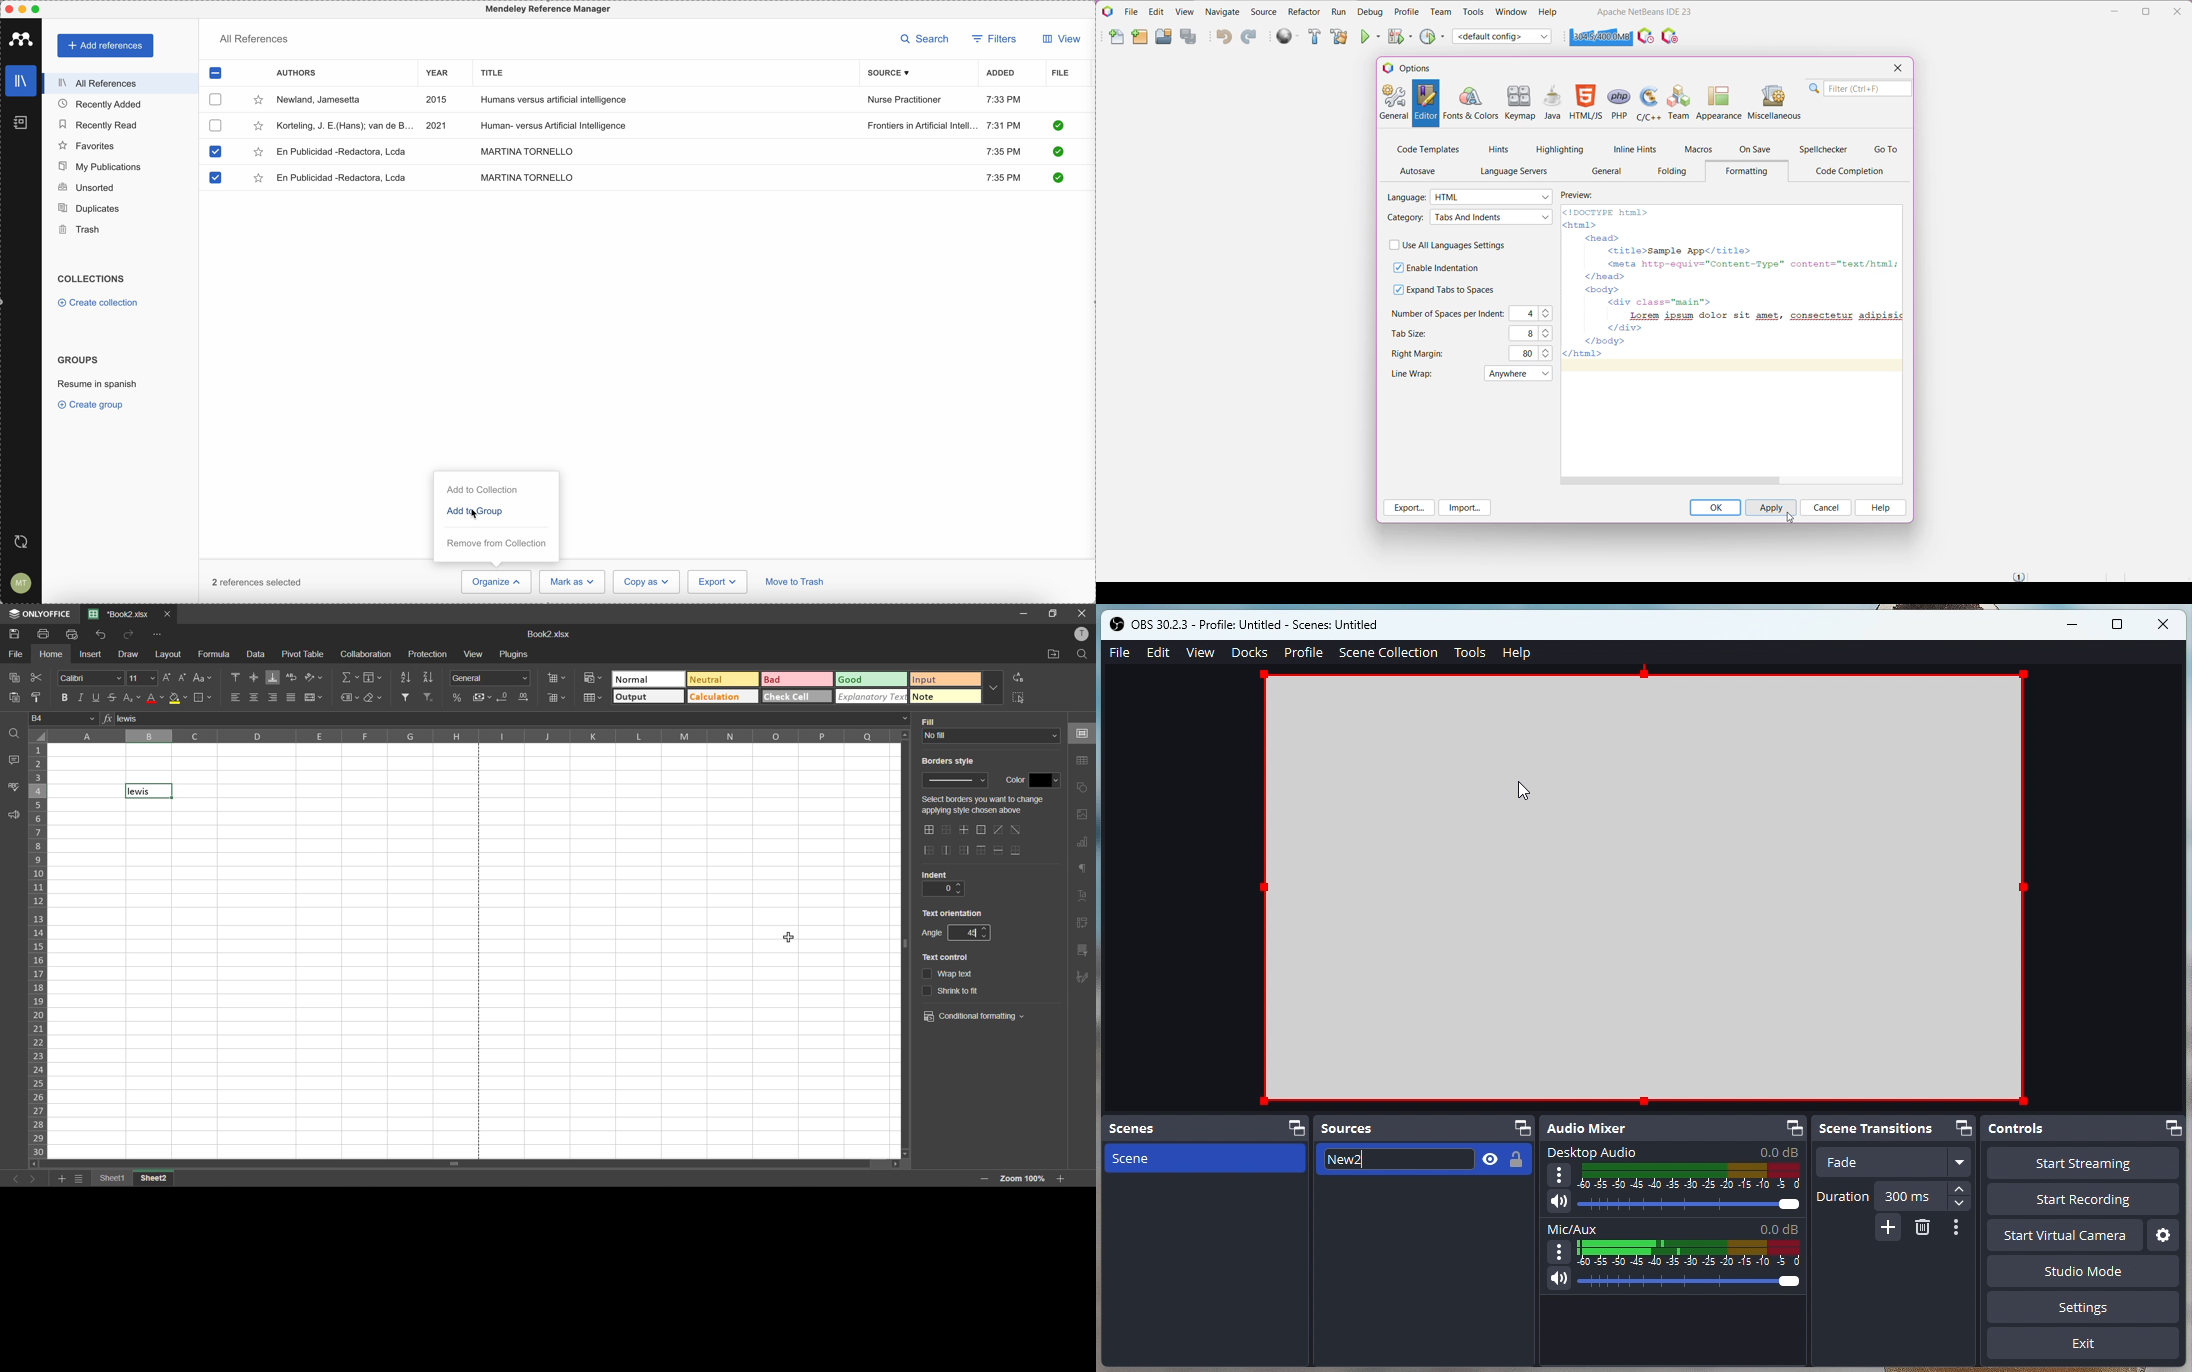 This screenshot has width=2212, height=1372. I want to click on wrap text, so click(949, 973).